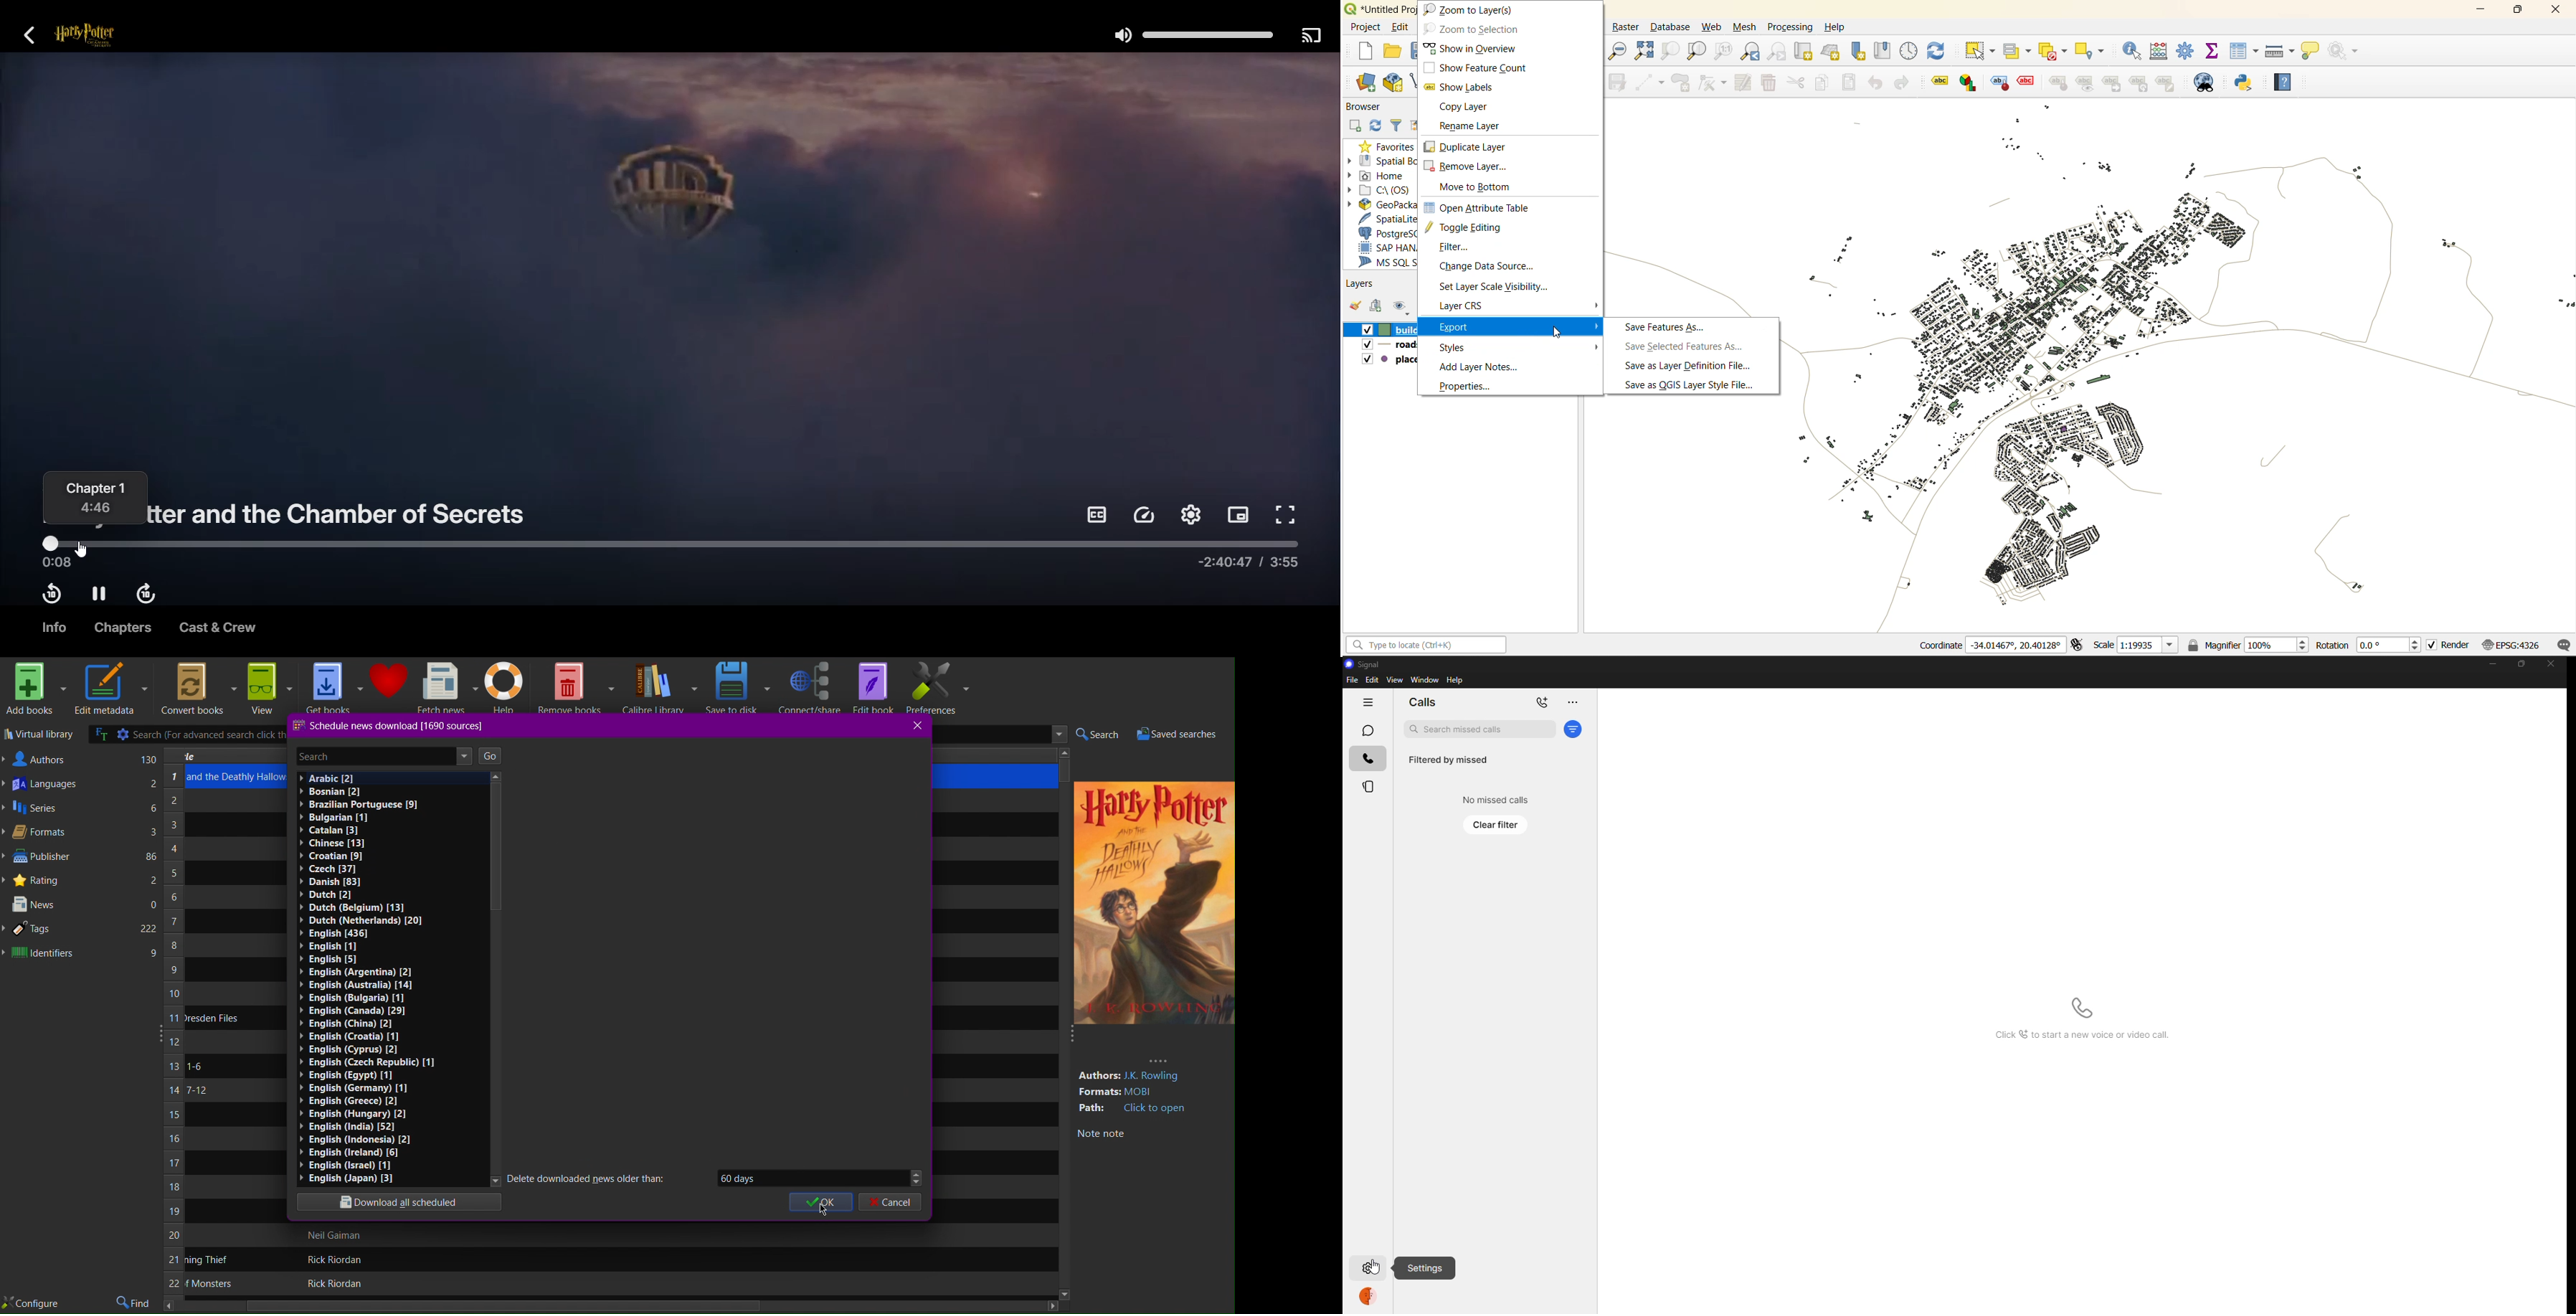 The width and height of the screenshot is (2576, 1316). I want to click on English [436], so click(337, 933).